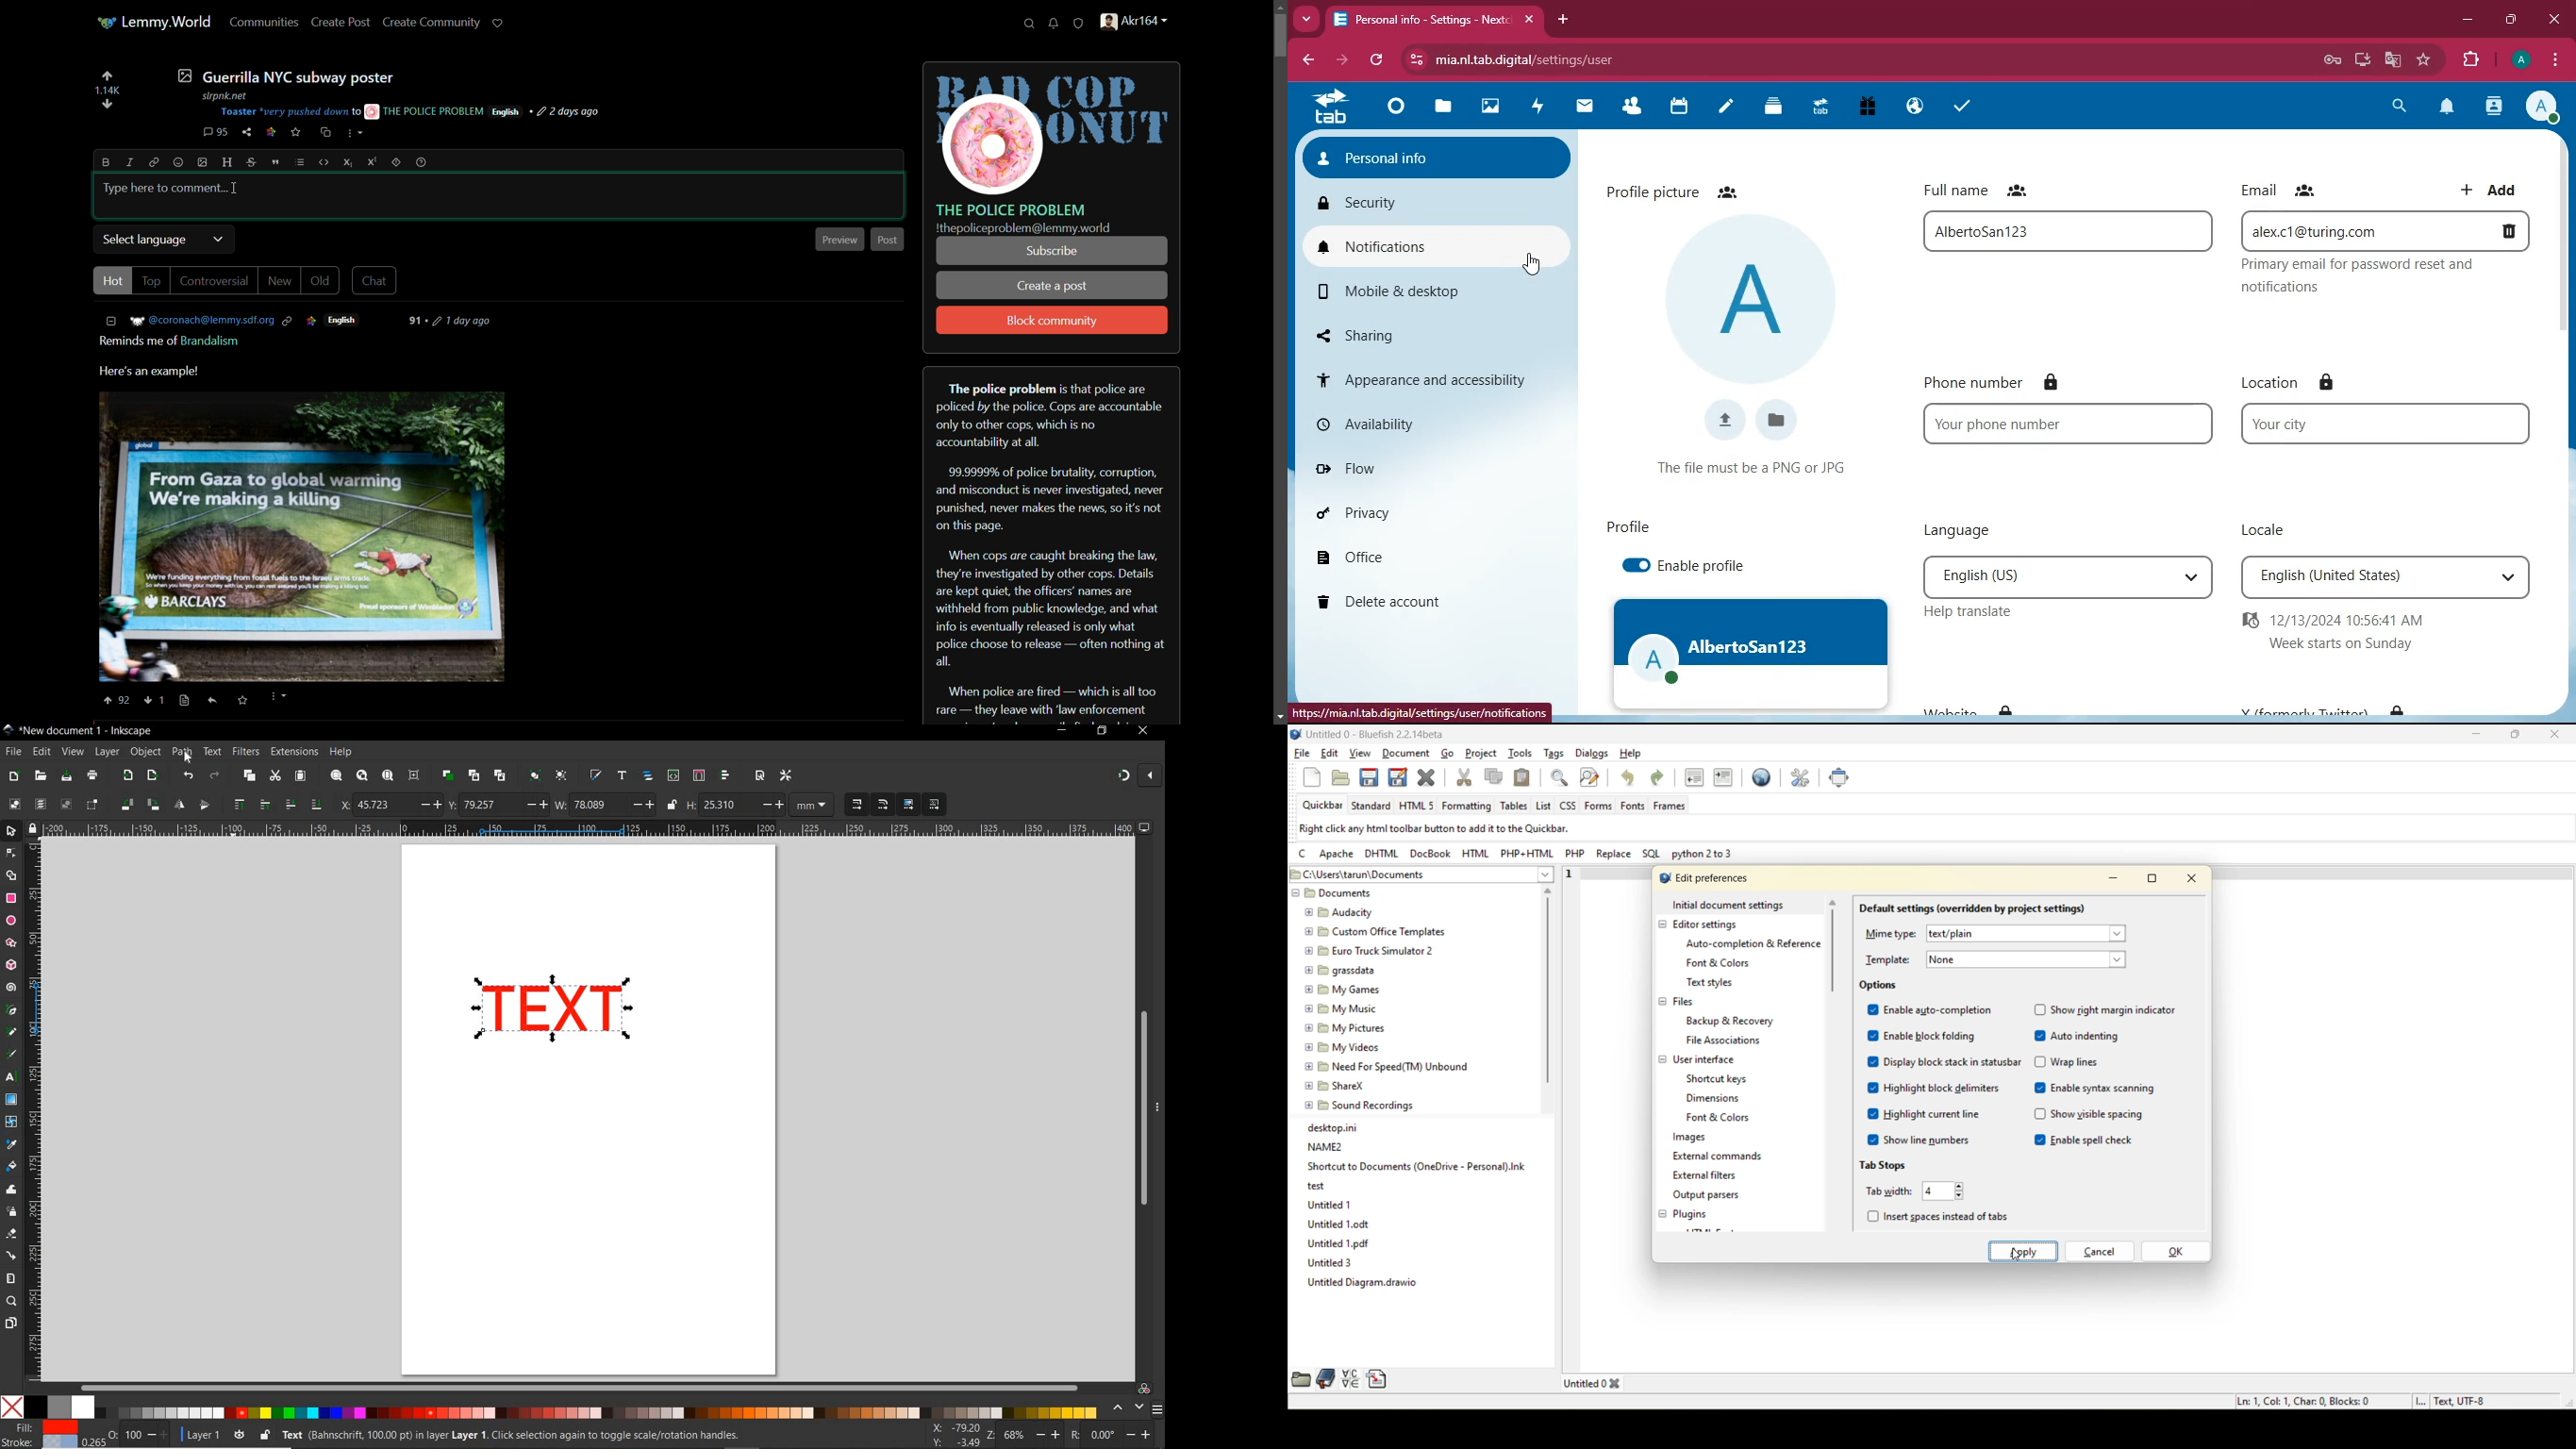 The width and height of the screenshot is (2576, 1456). What do you see at coordinates (1724, 419) in the screenshot?
I see `upload` at bounding box center [1724, 419].